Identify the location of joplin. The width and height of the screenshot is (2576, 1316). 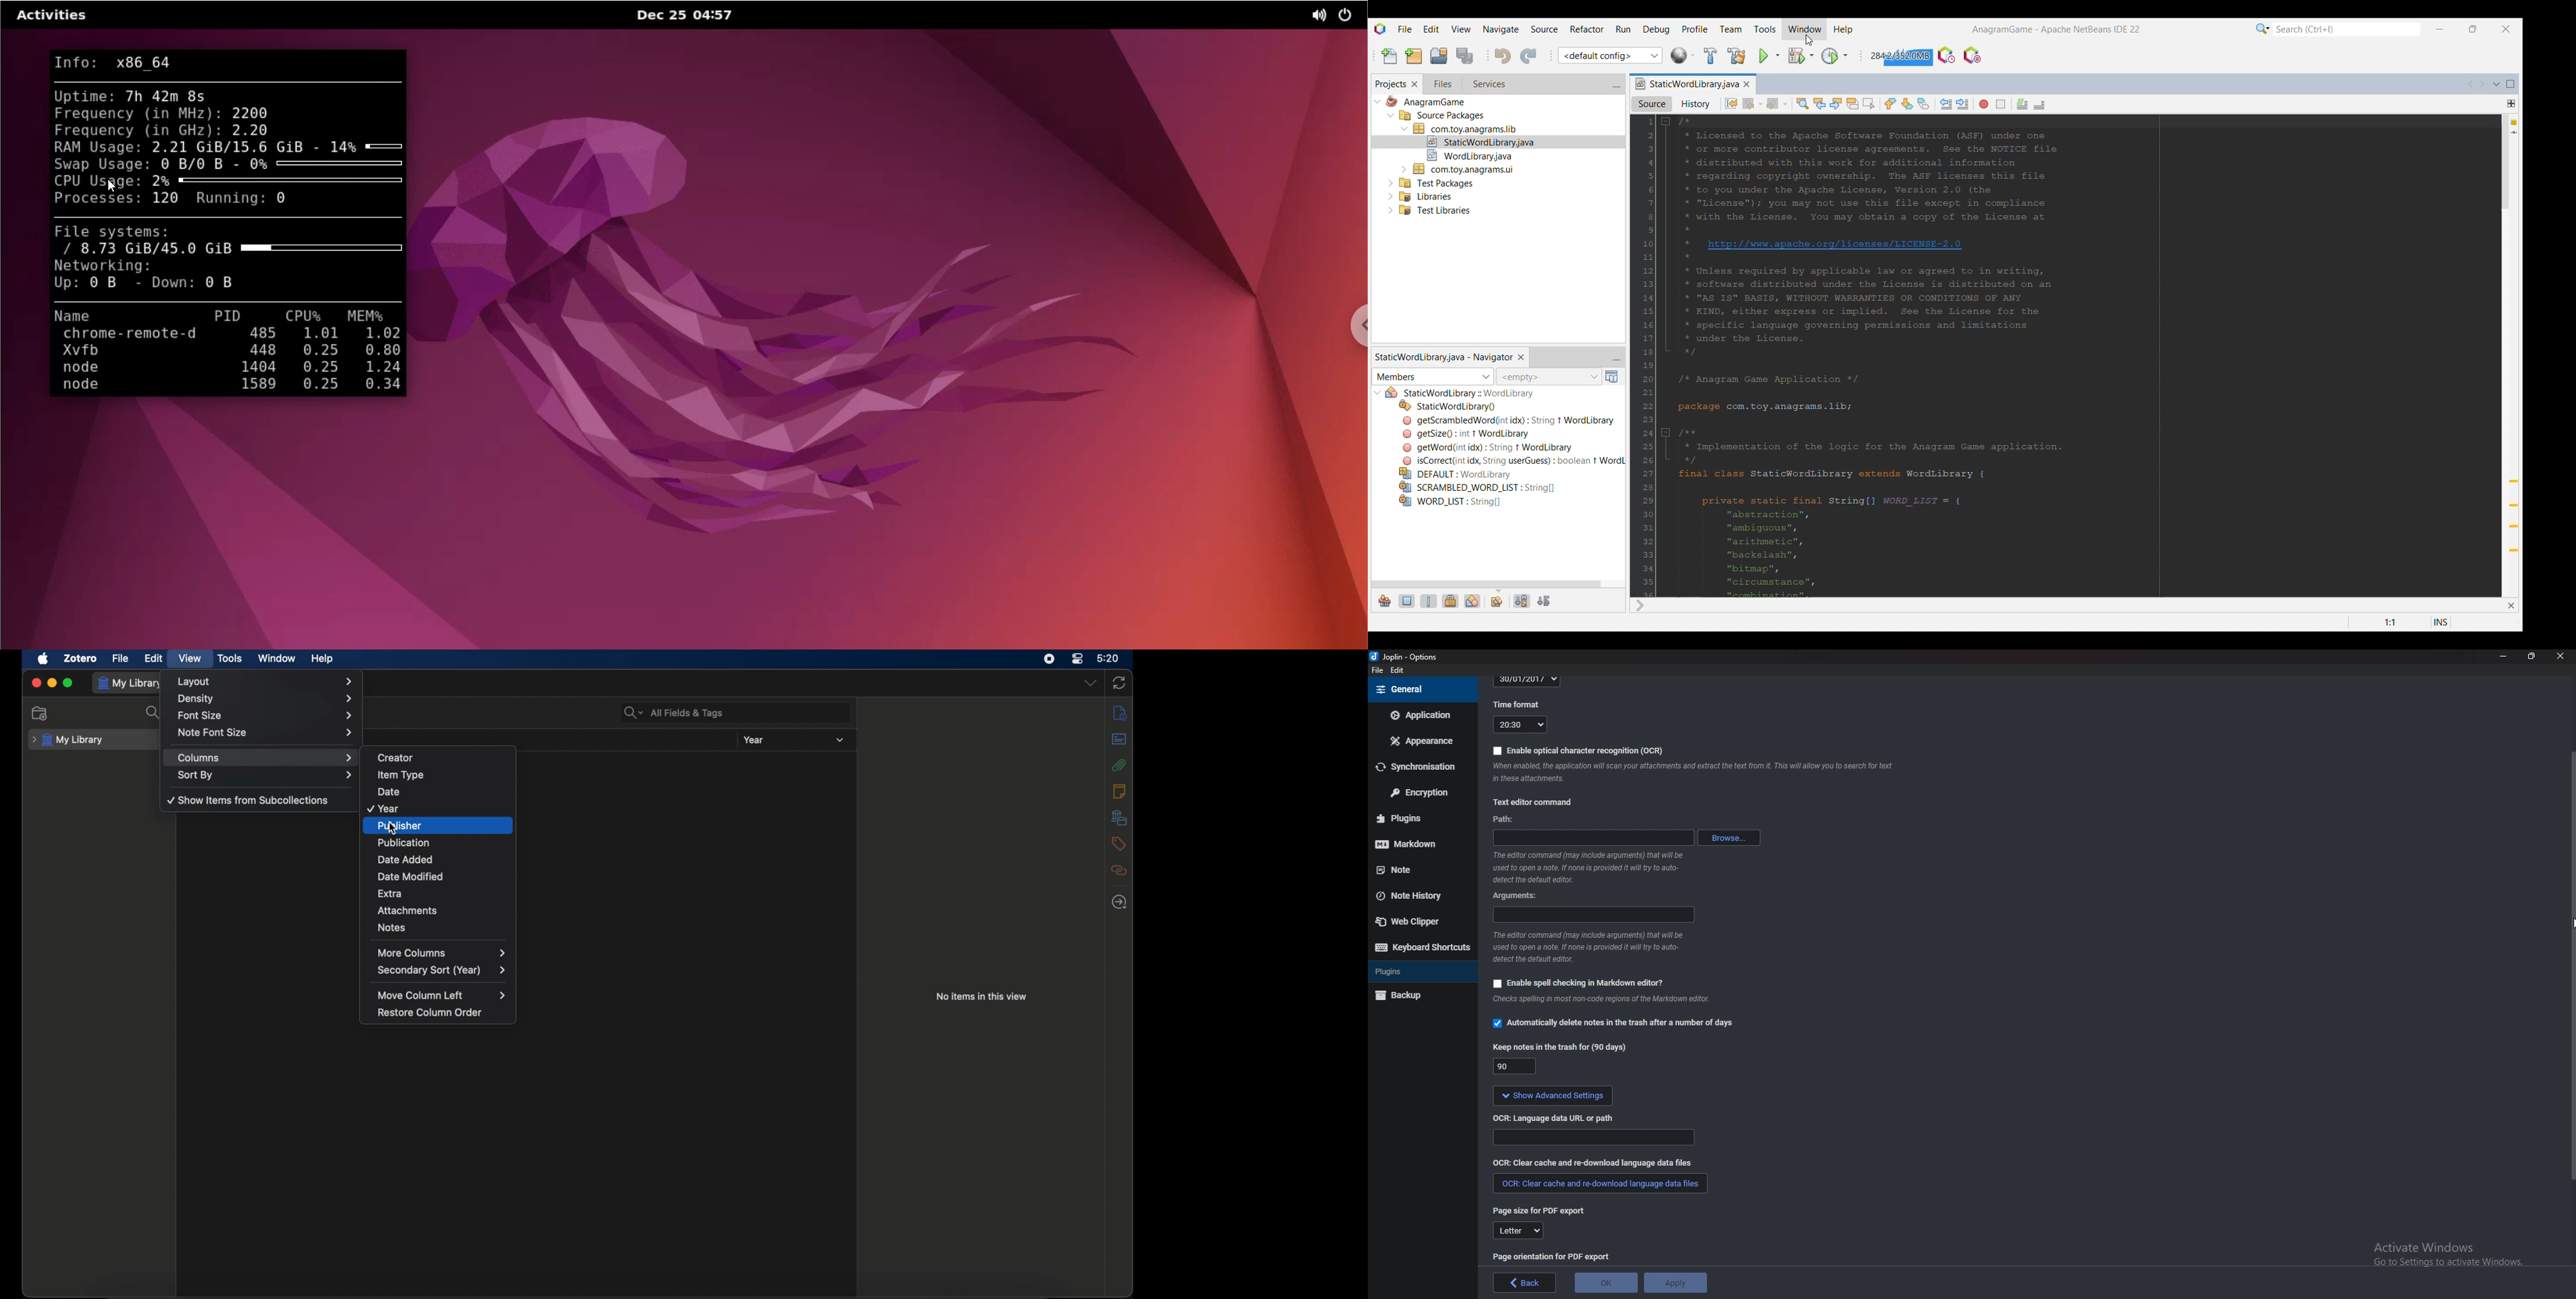
(1406, 657).